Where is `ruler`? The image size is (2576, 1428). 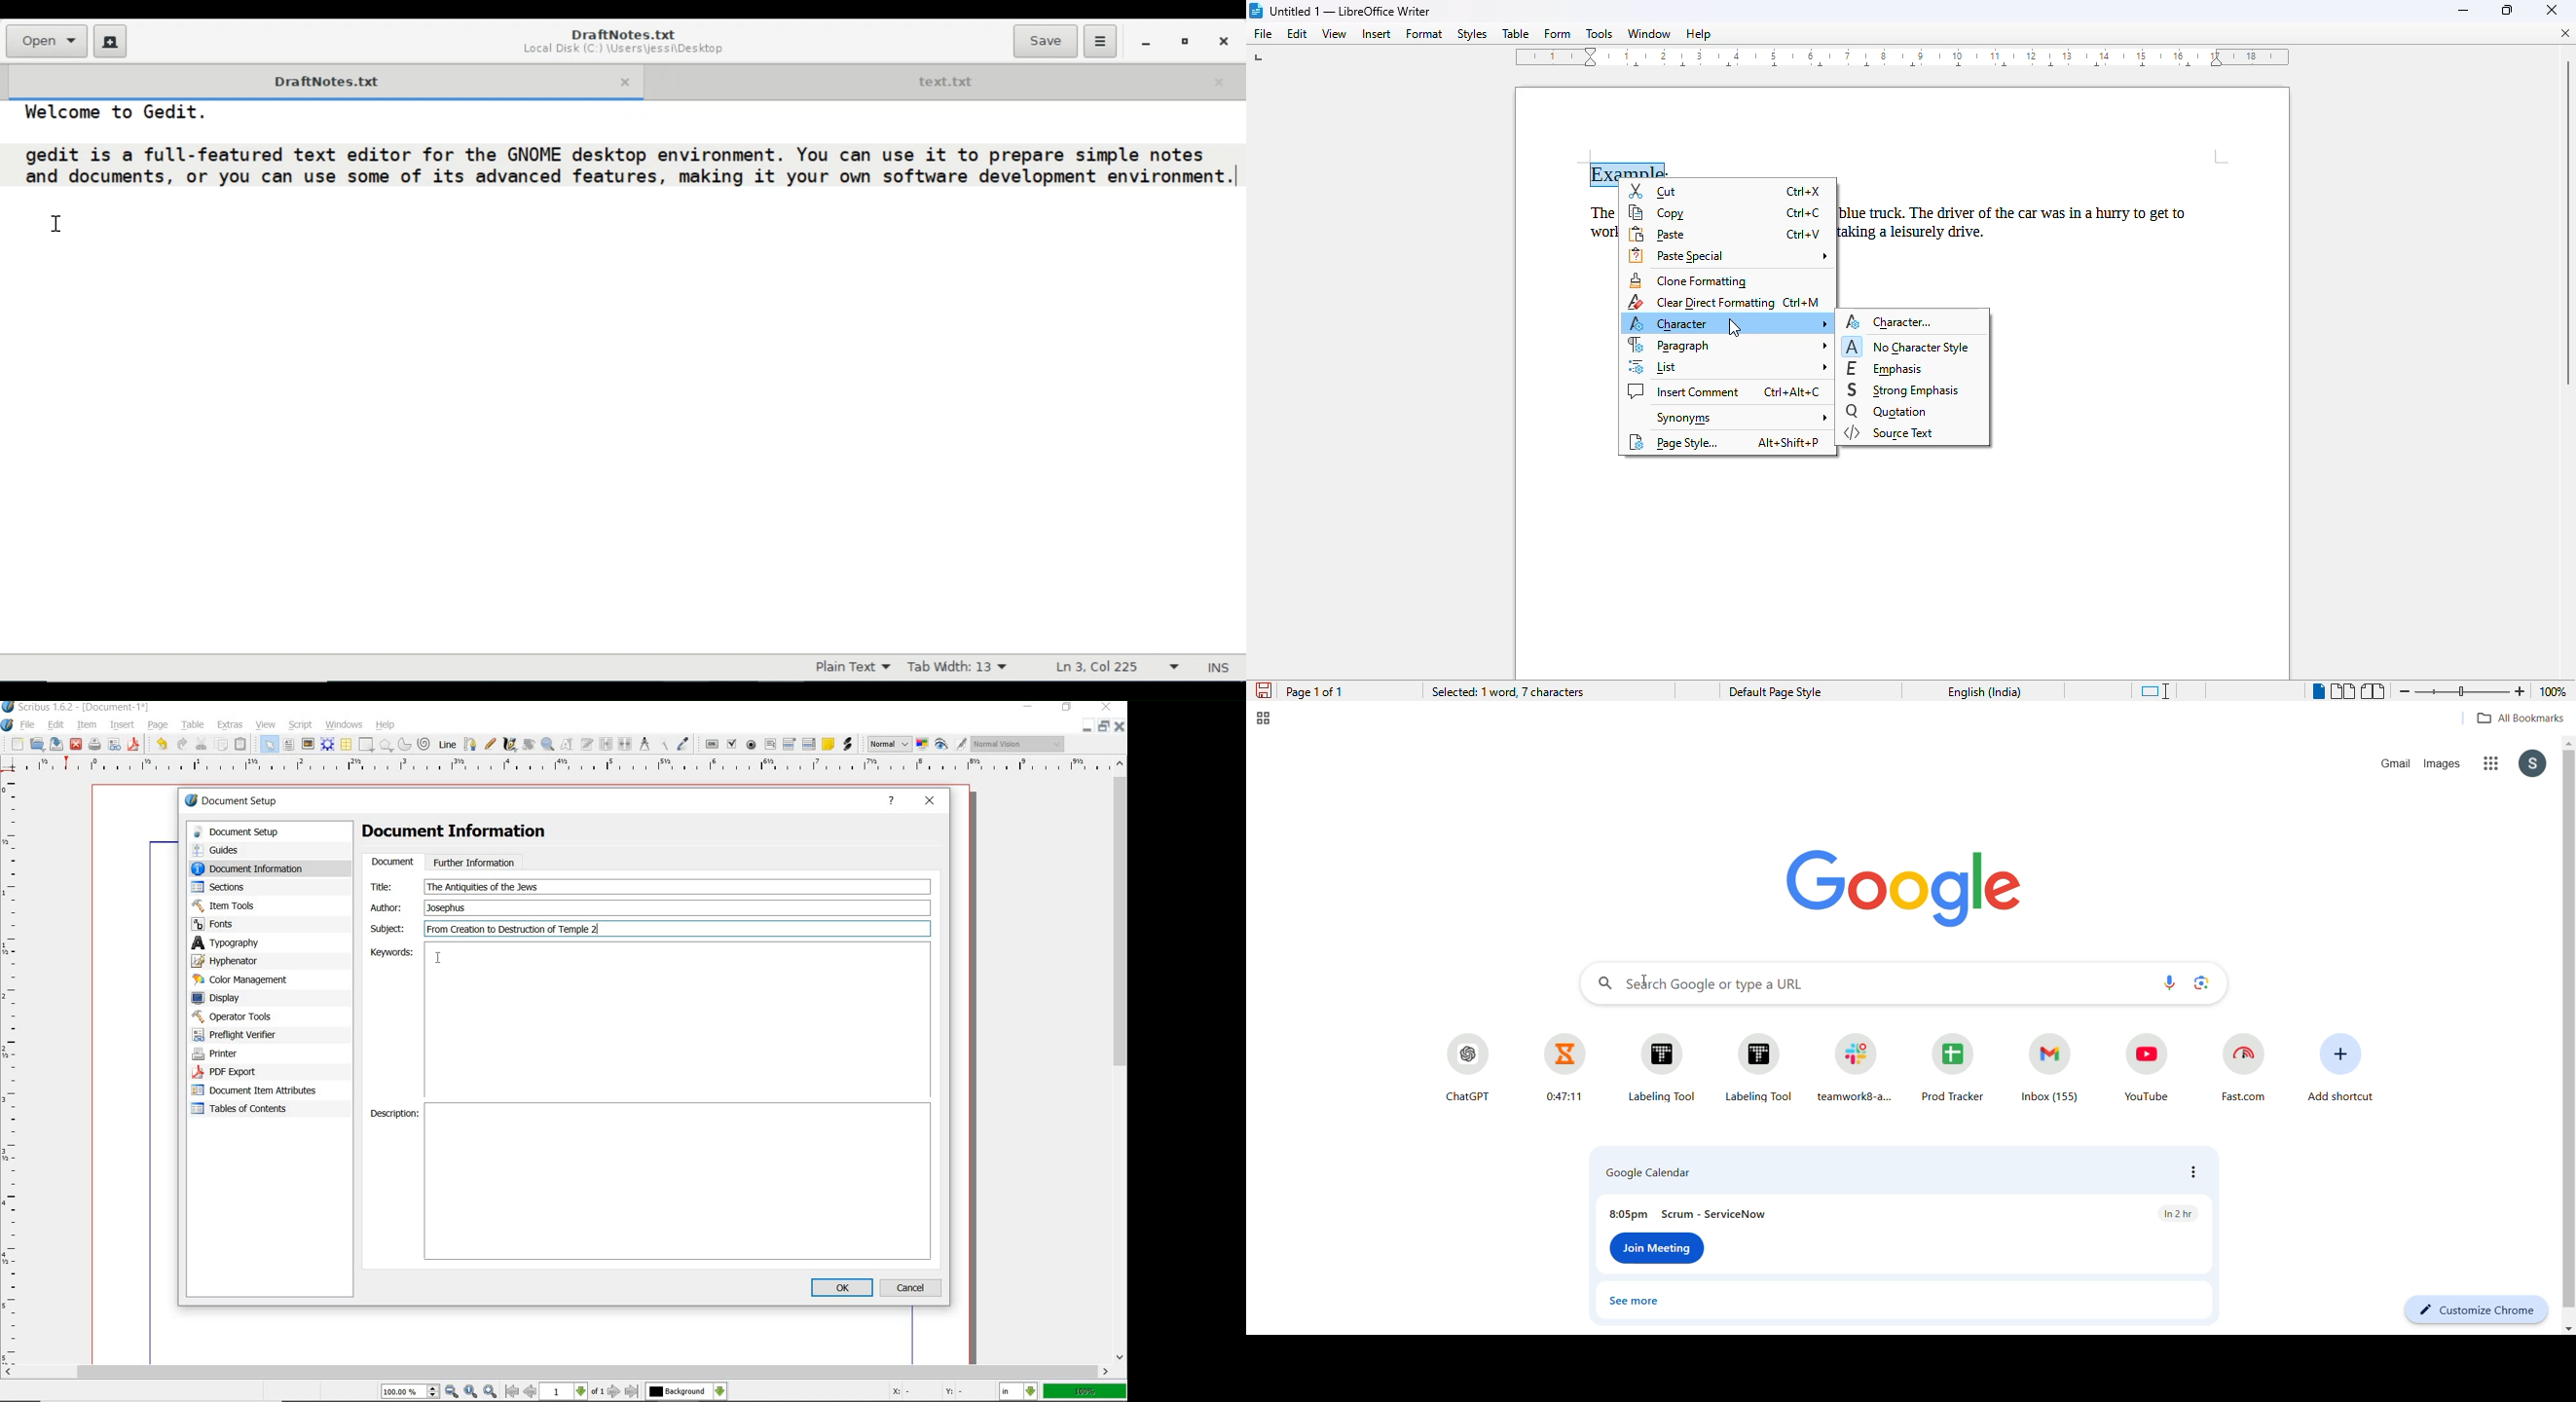
ruler is located at coordinates (14, 1069).